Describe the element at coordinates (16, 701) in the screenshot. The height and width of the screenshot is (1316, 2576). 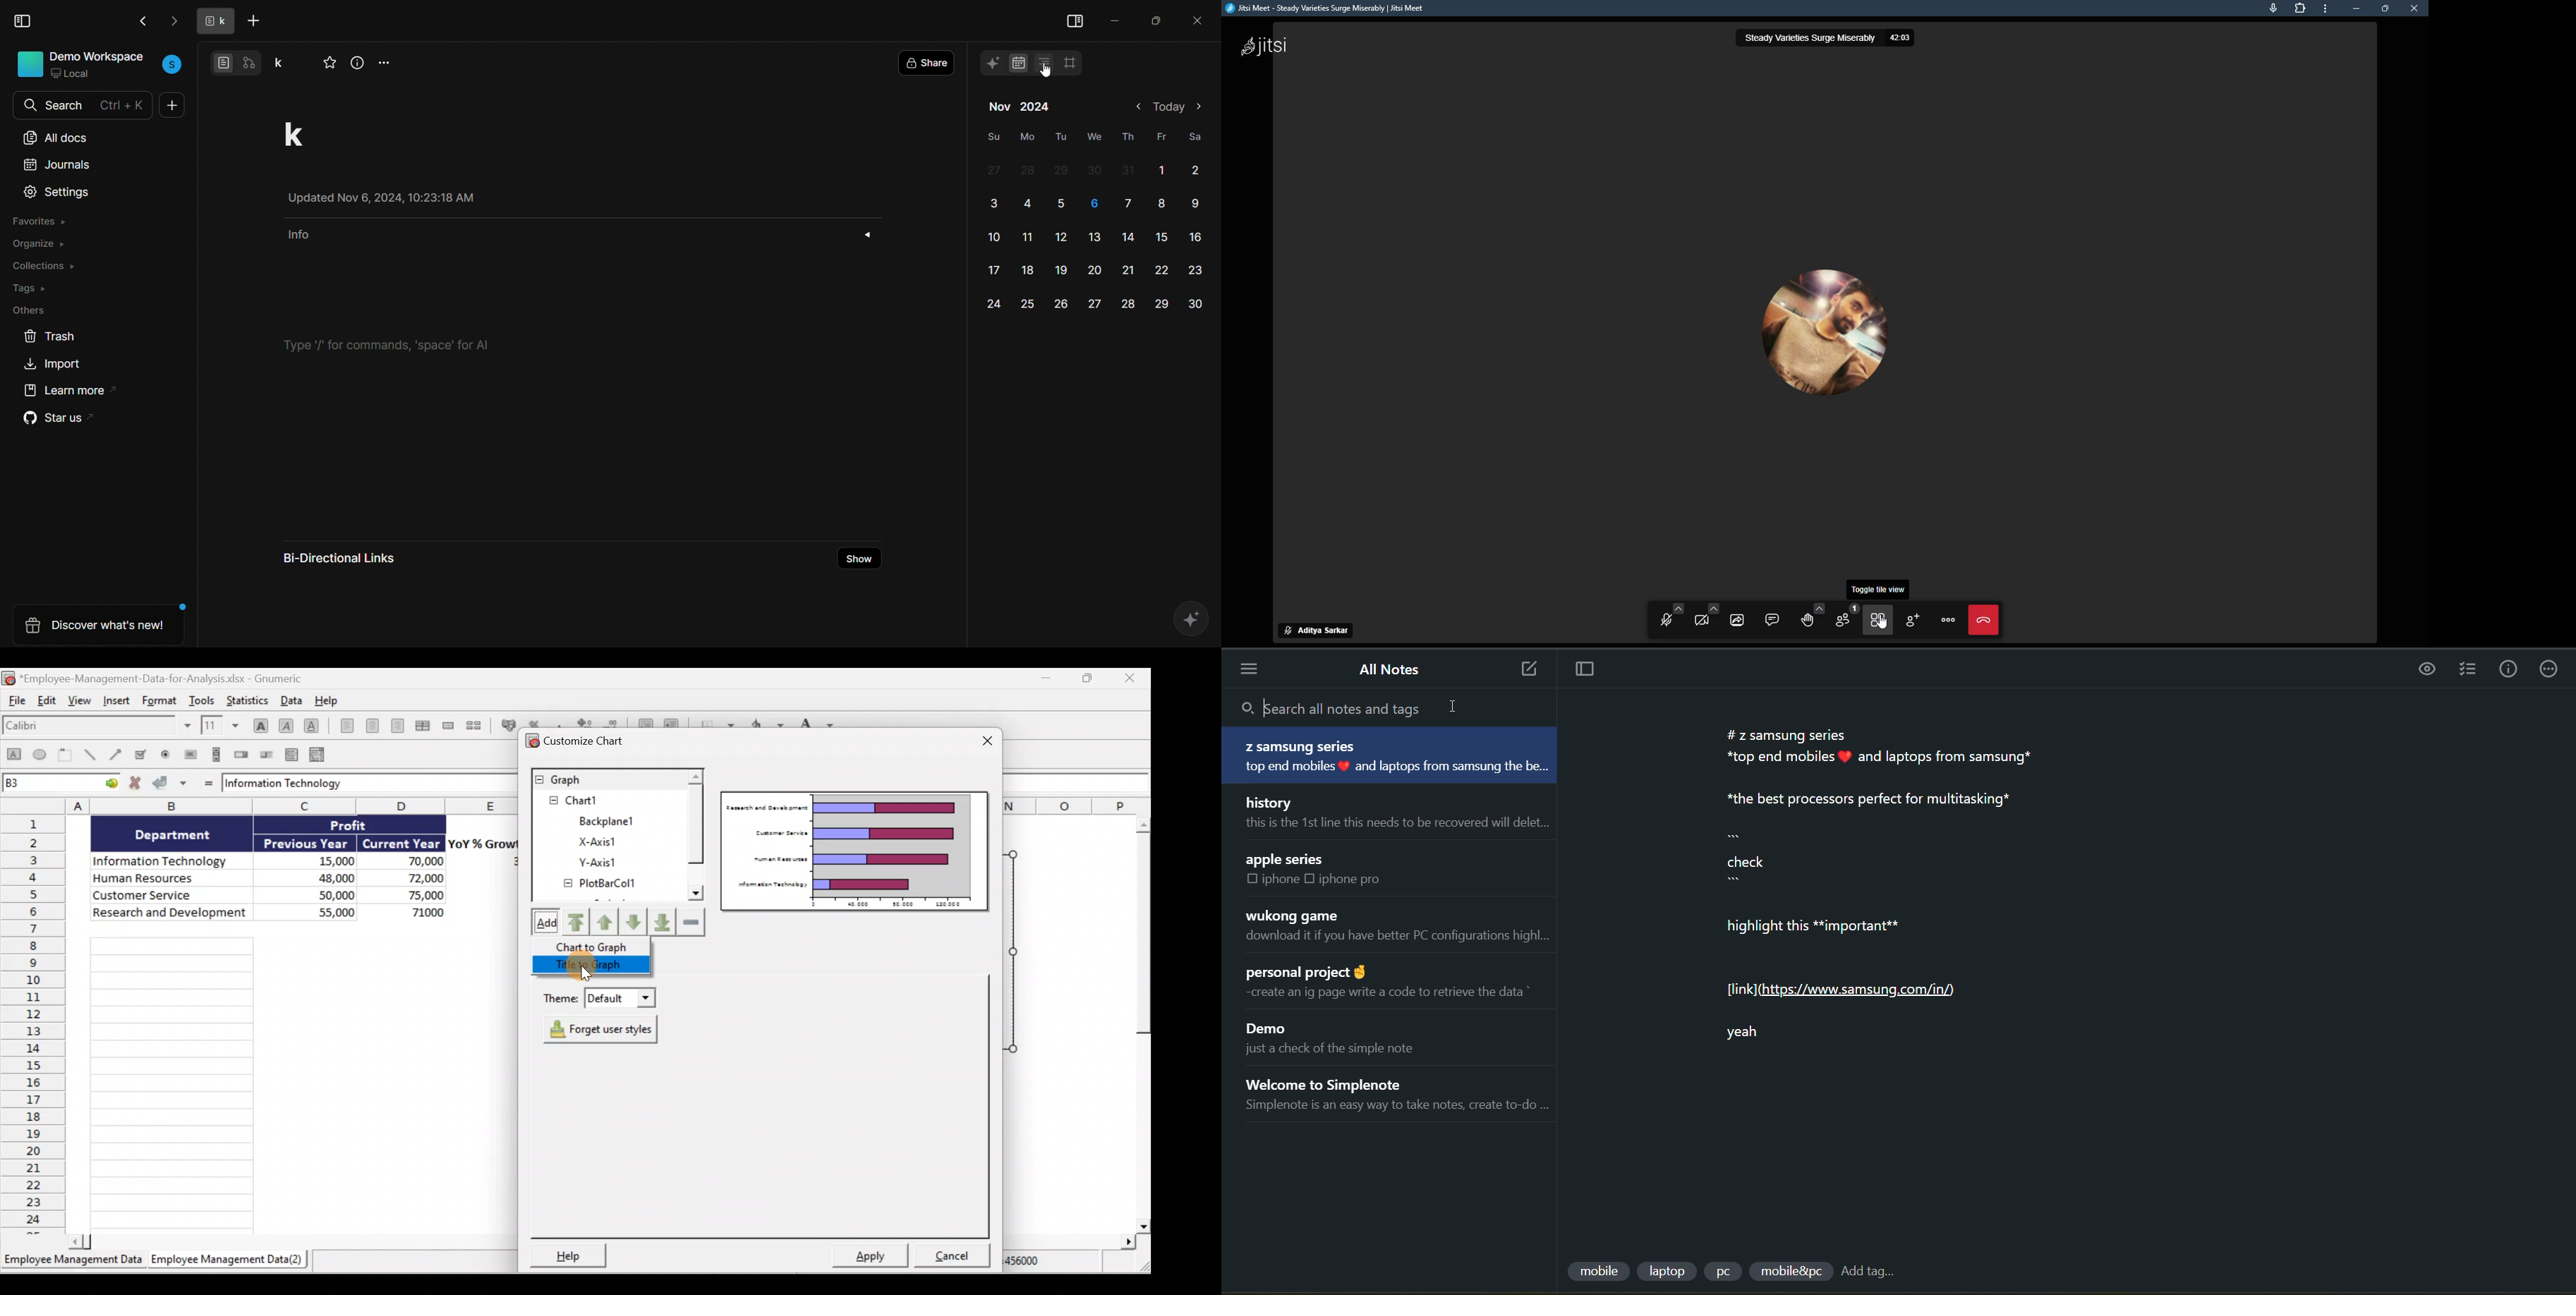
I see `File` at that location.